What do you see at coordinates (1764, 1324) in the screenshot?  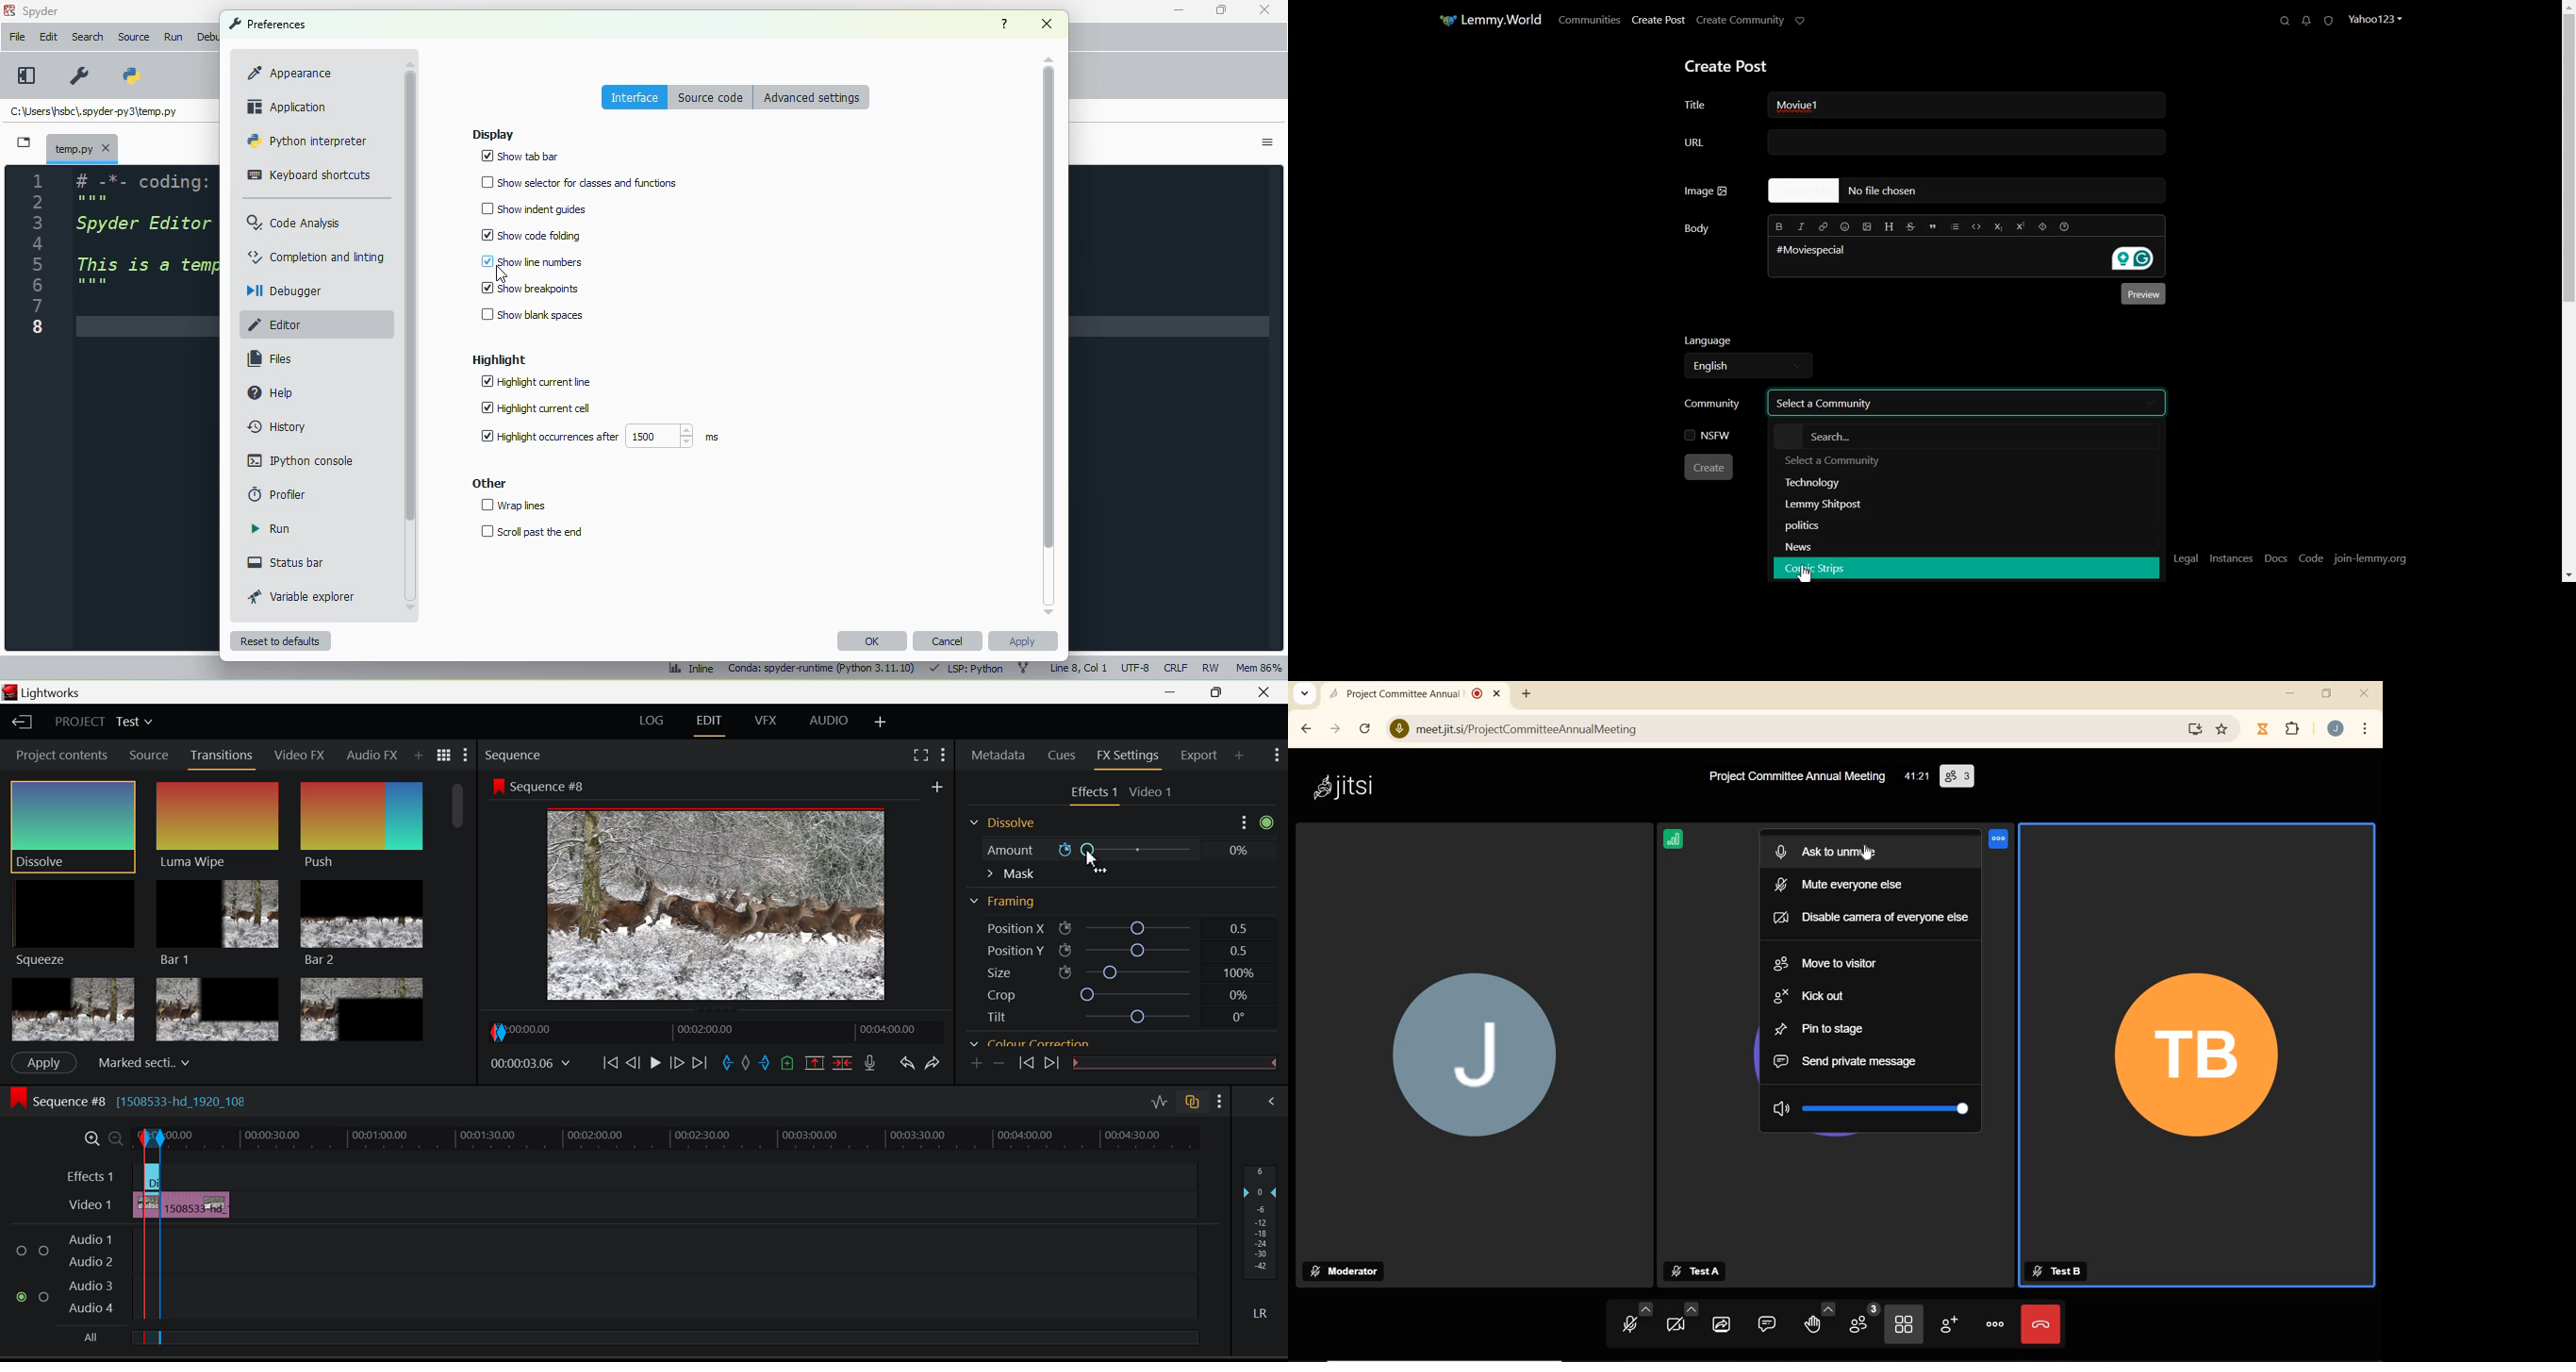 I see `OPEN CHAT` at bounding box center [1764, 1324].